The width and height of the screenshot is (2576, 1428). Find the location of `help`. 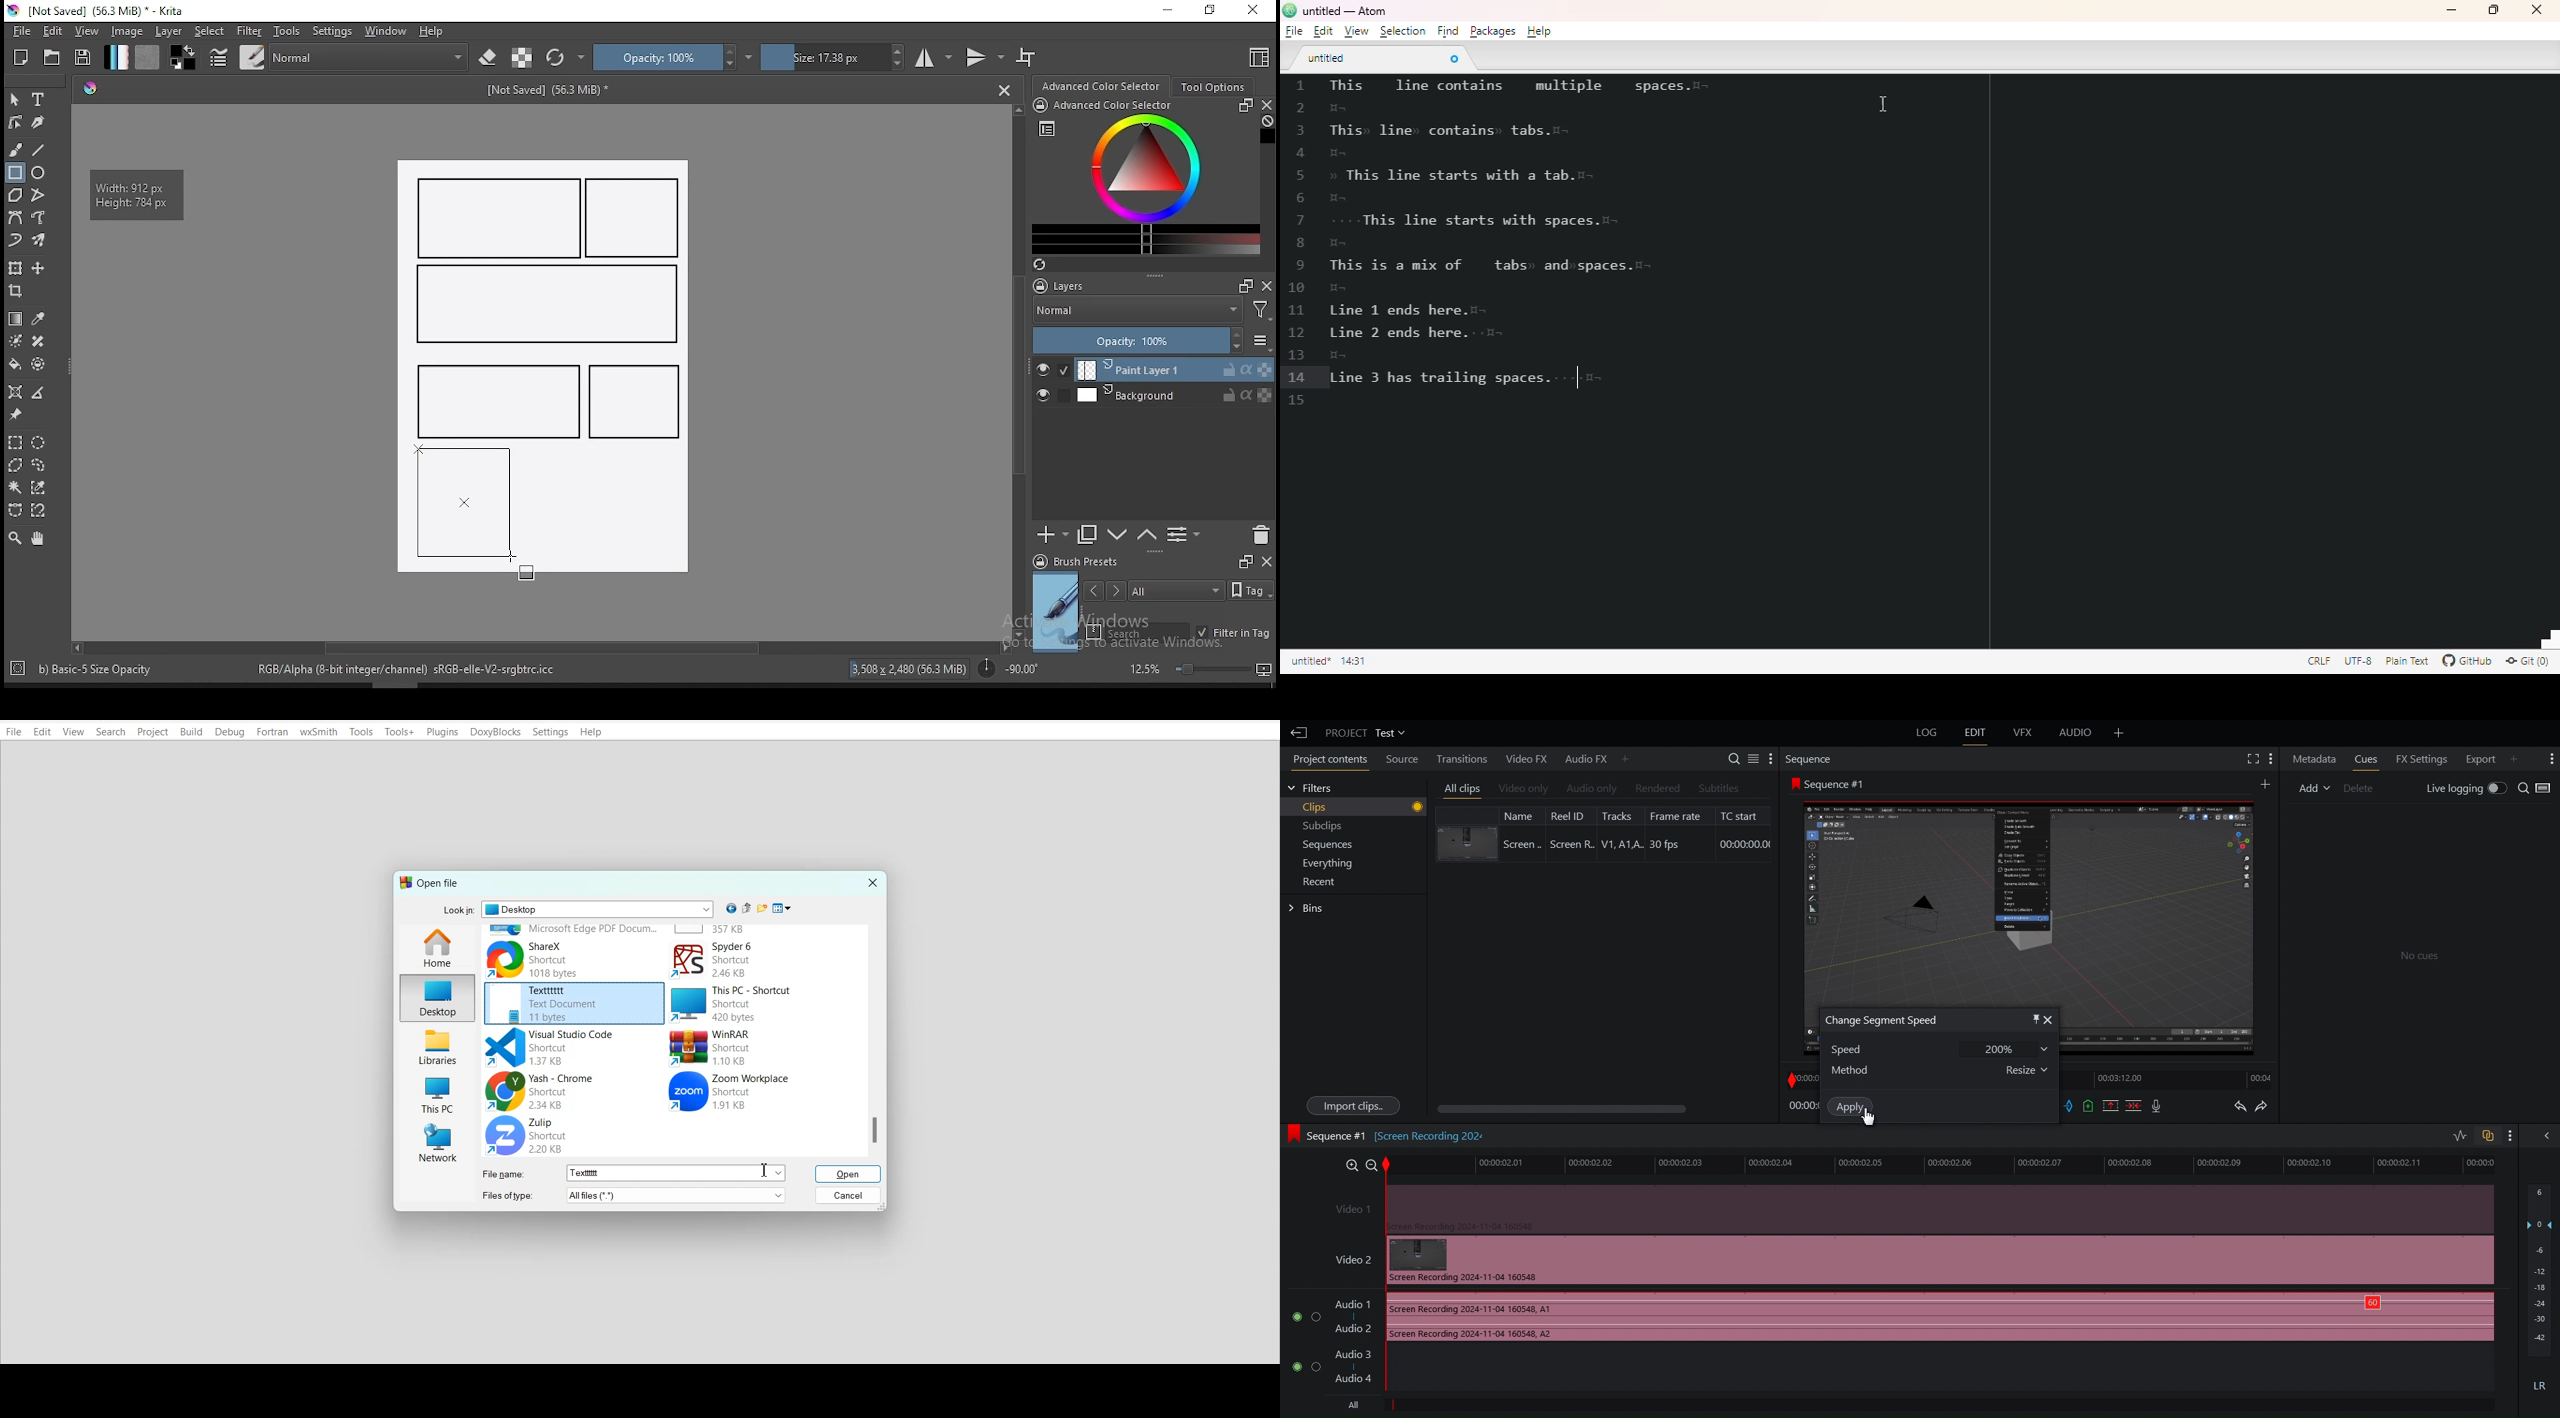

help is located at coordinates (435, 32).